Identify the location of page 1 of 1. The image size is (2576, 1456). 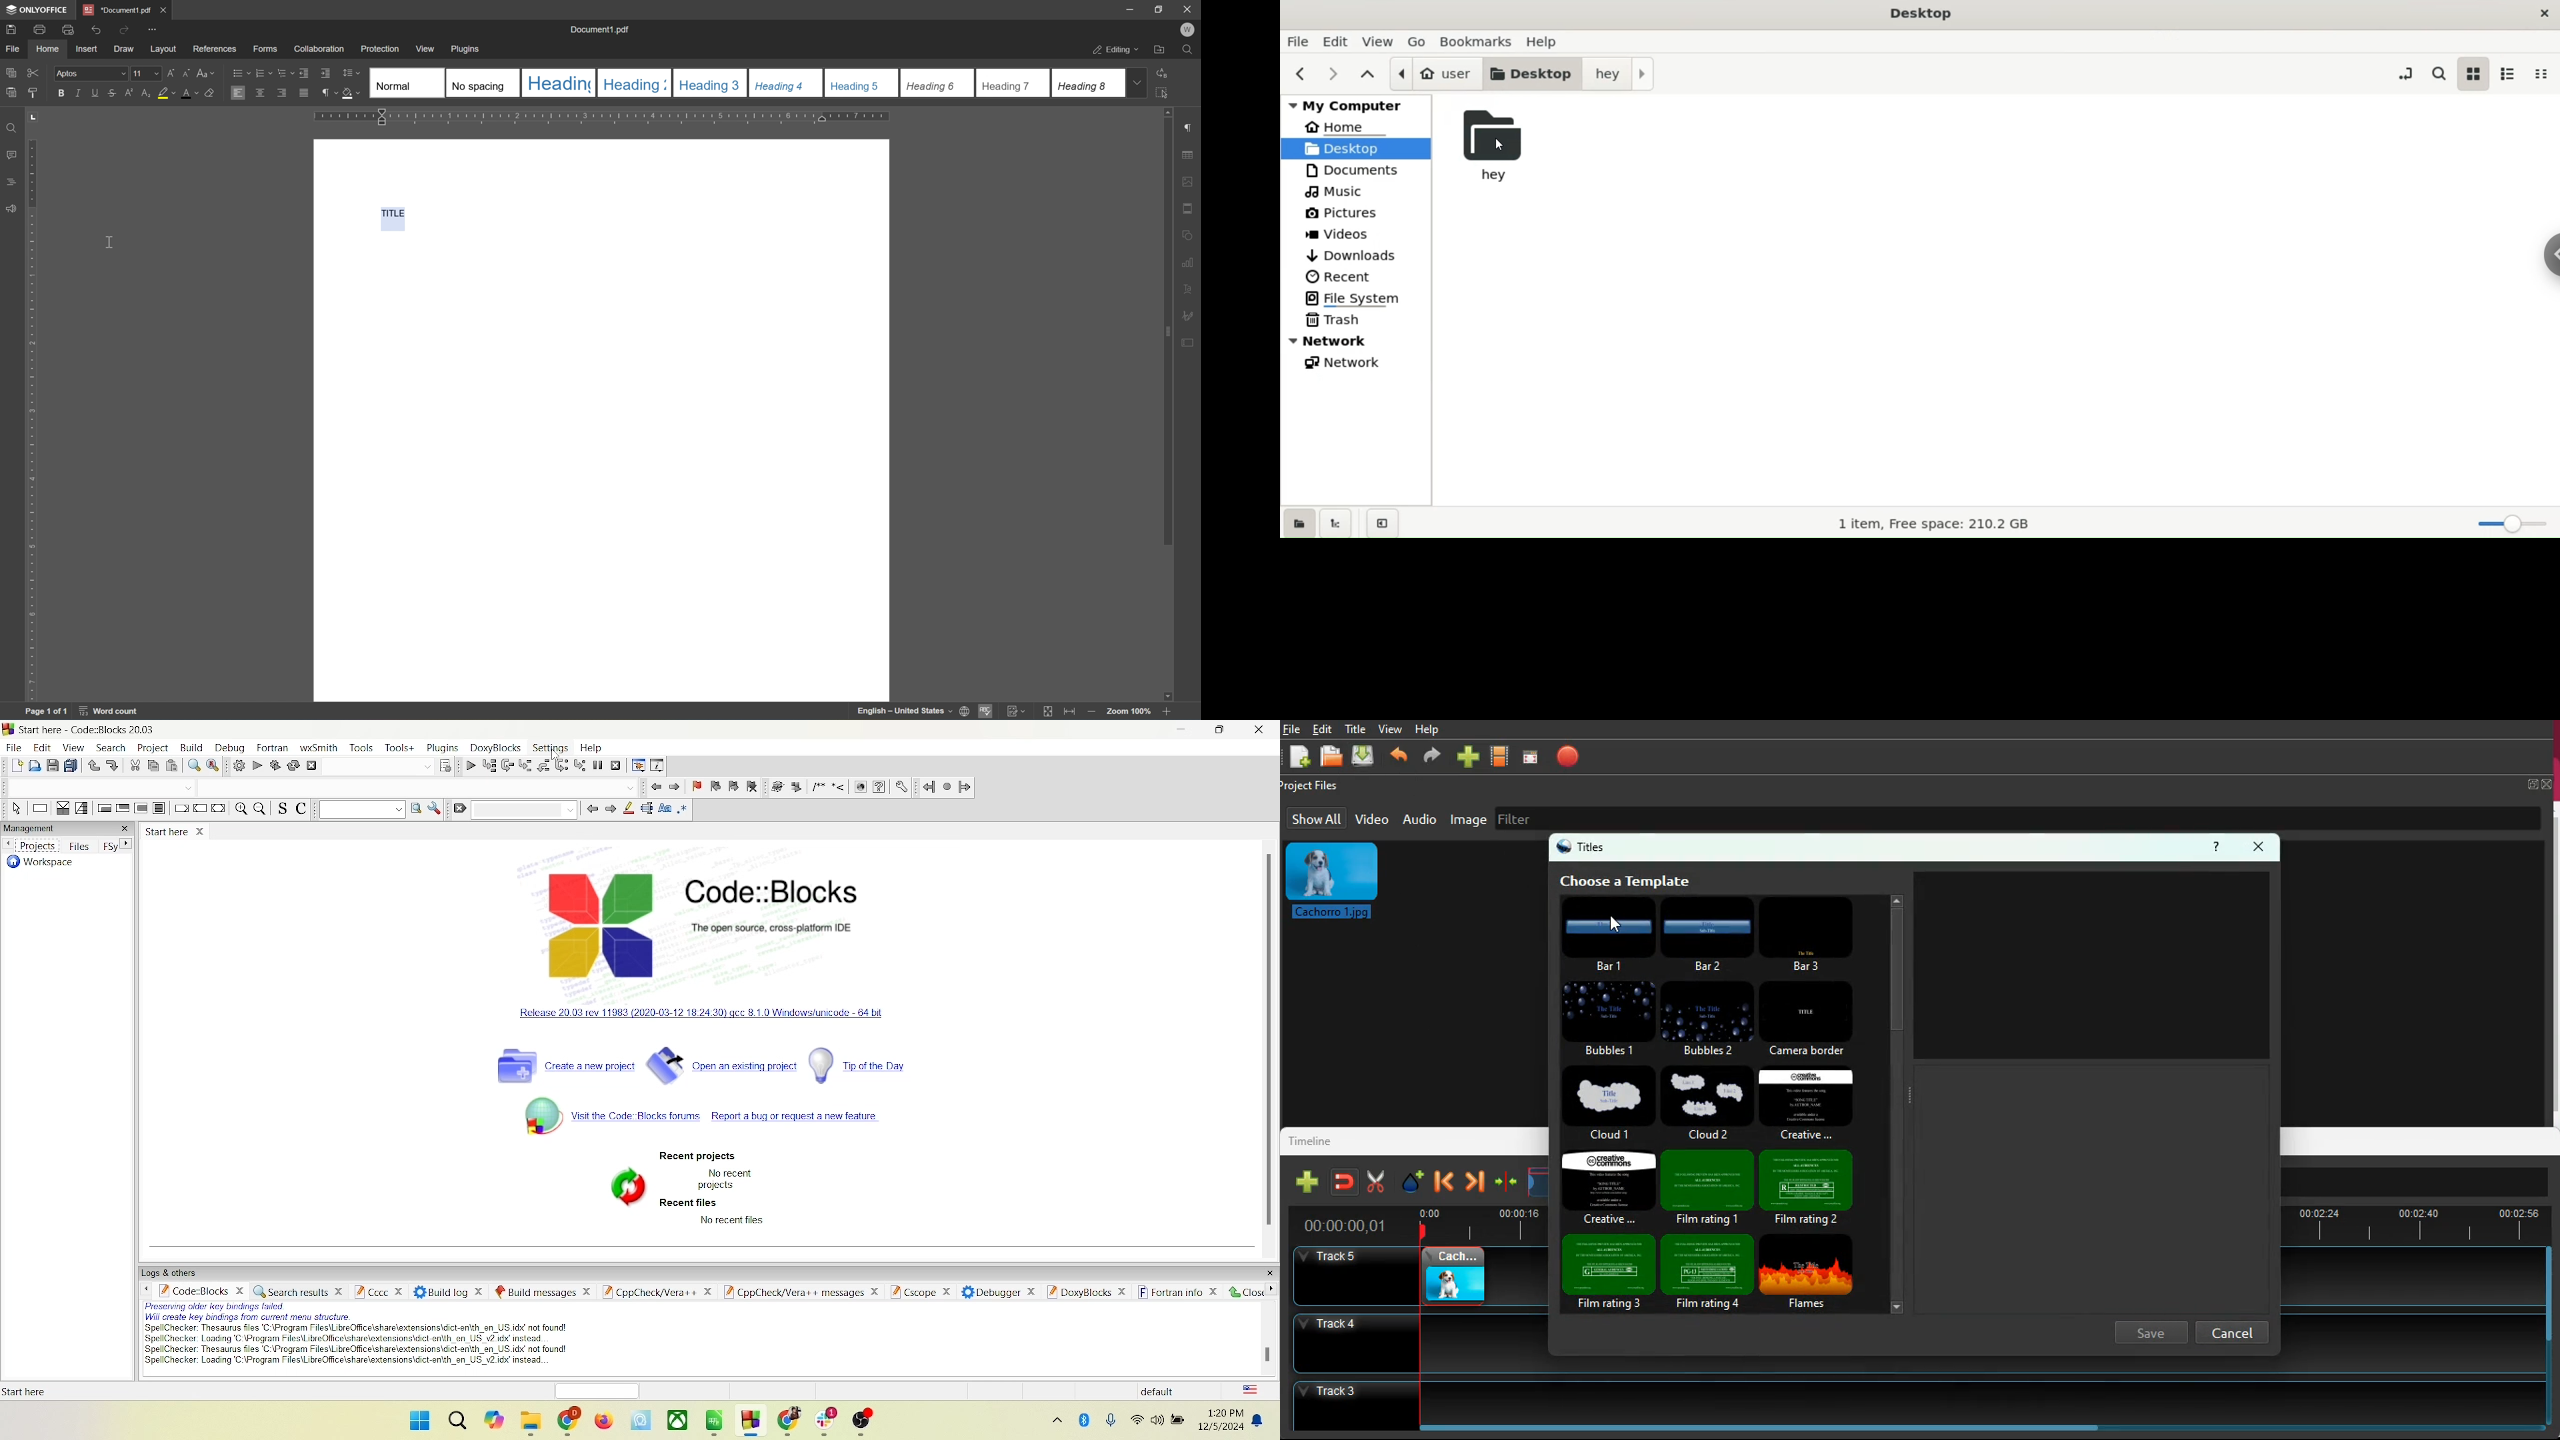
(47, 710).